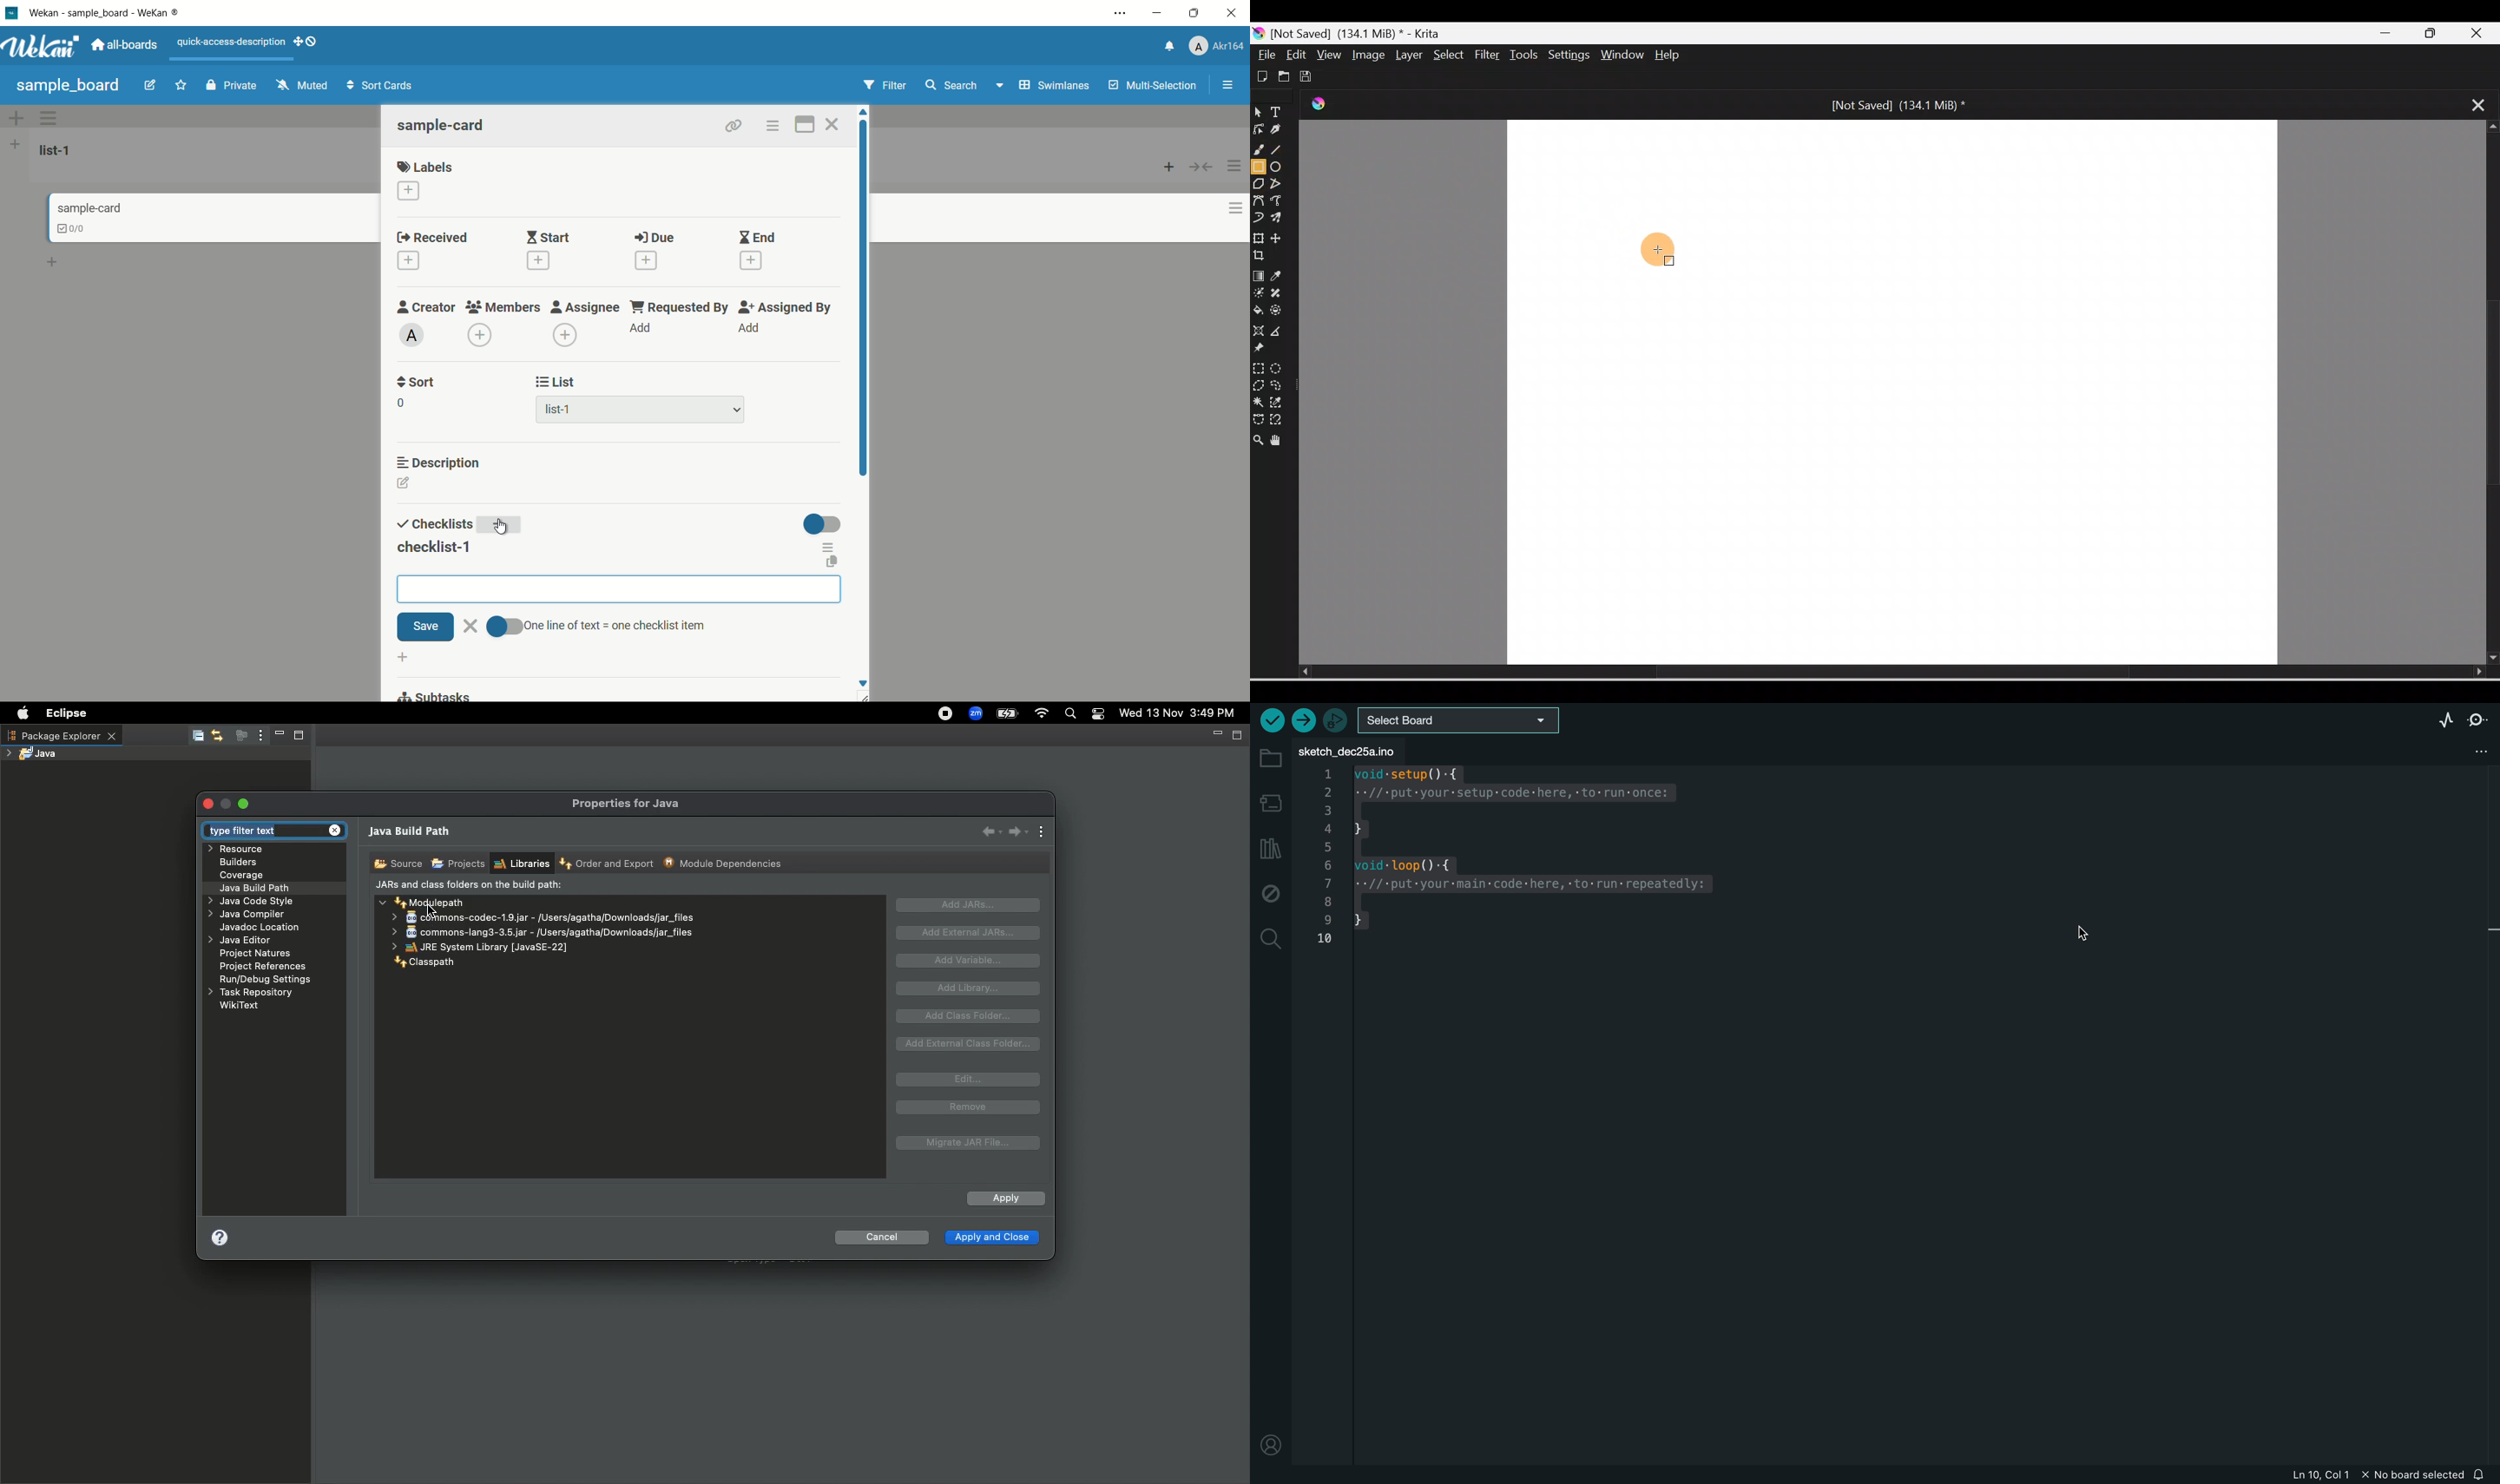  Describe the element at coordinates (425, 627) in the screenshot. I see `save` at that location.